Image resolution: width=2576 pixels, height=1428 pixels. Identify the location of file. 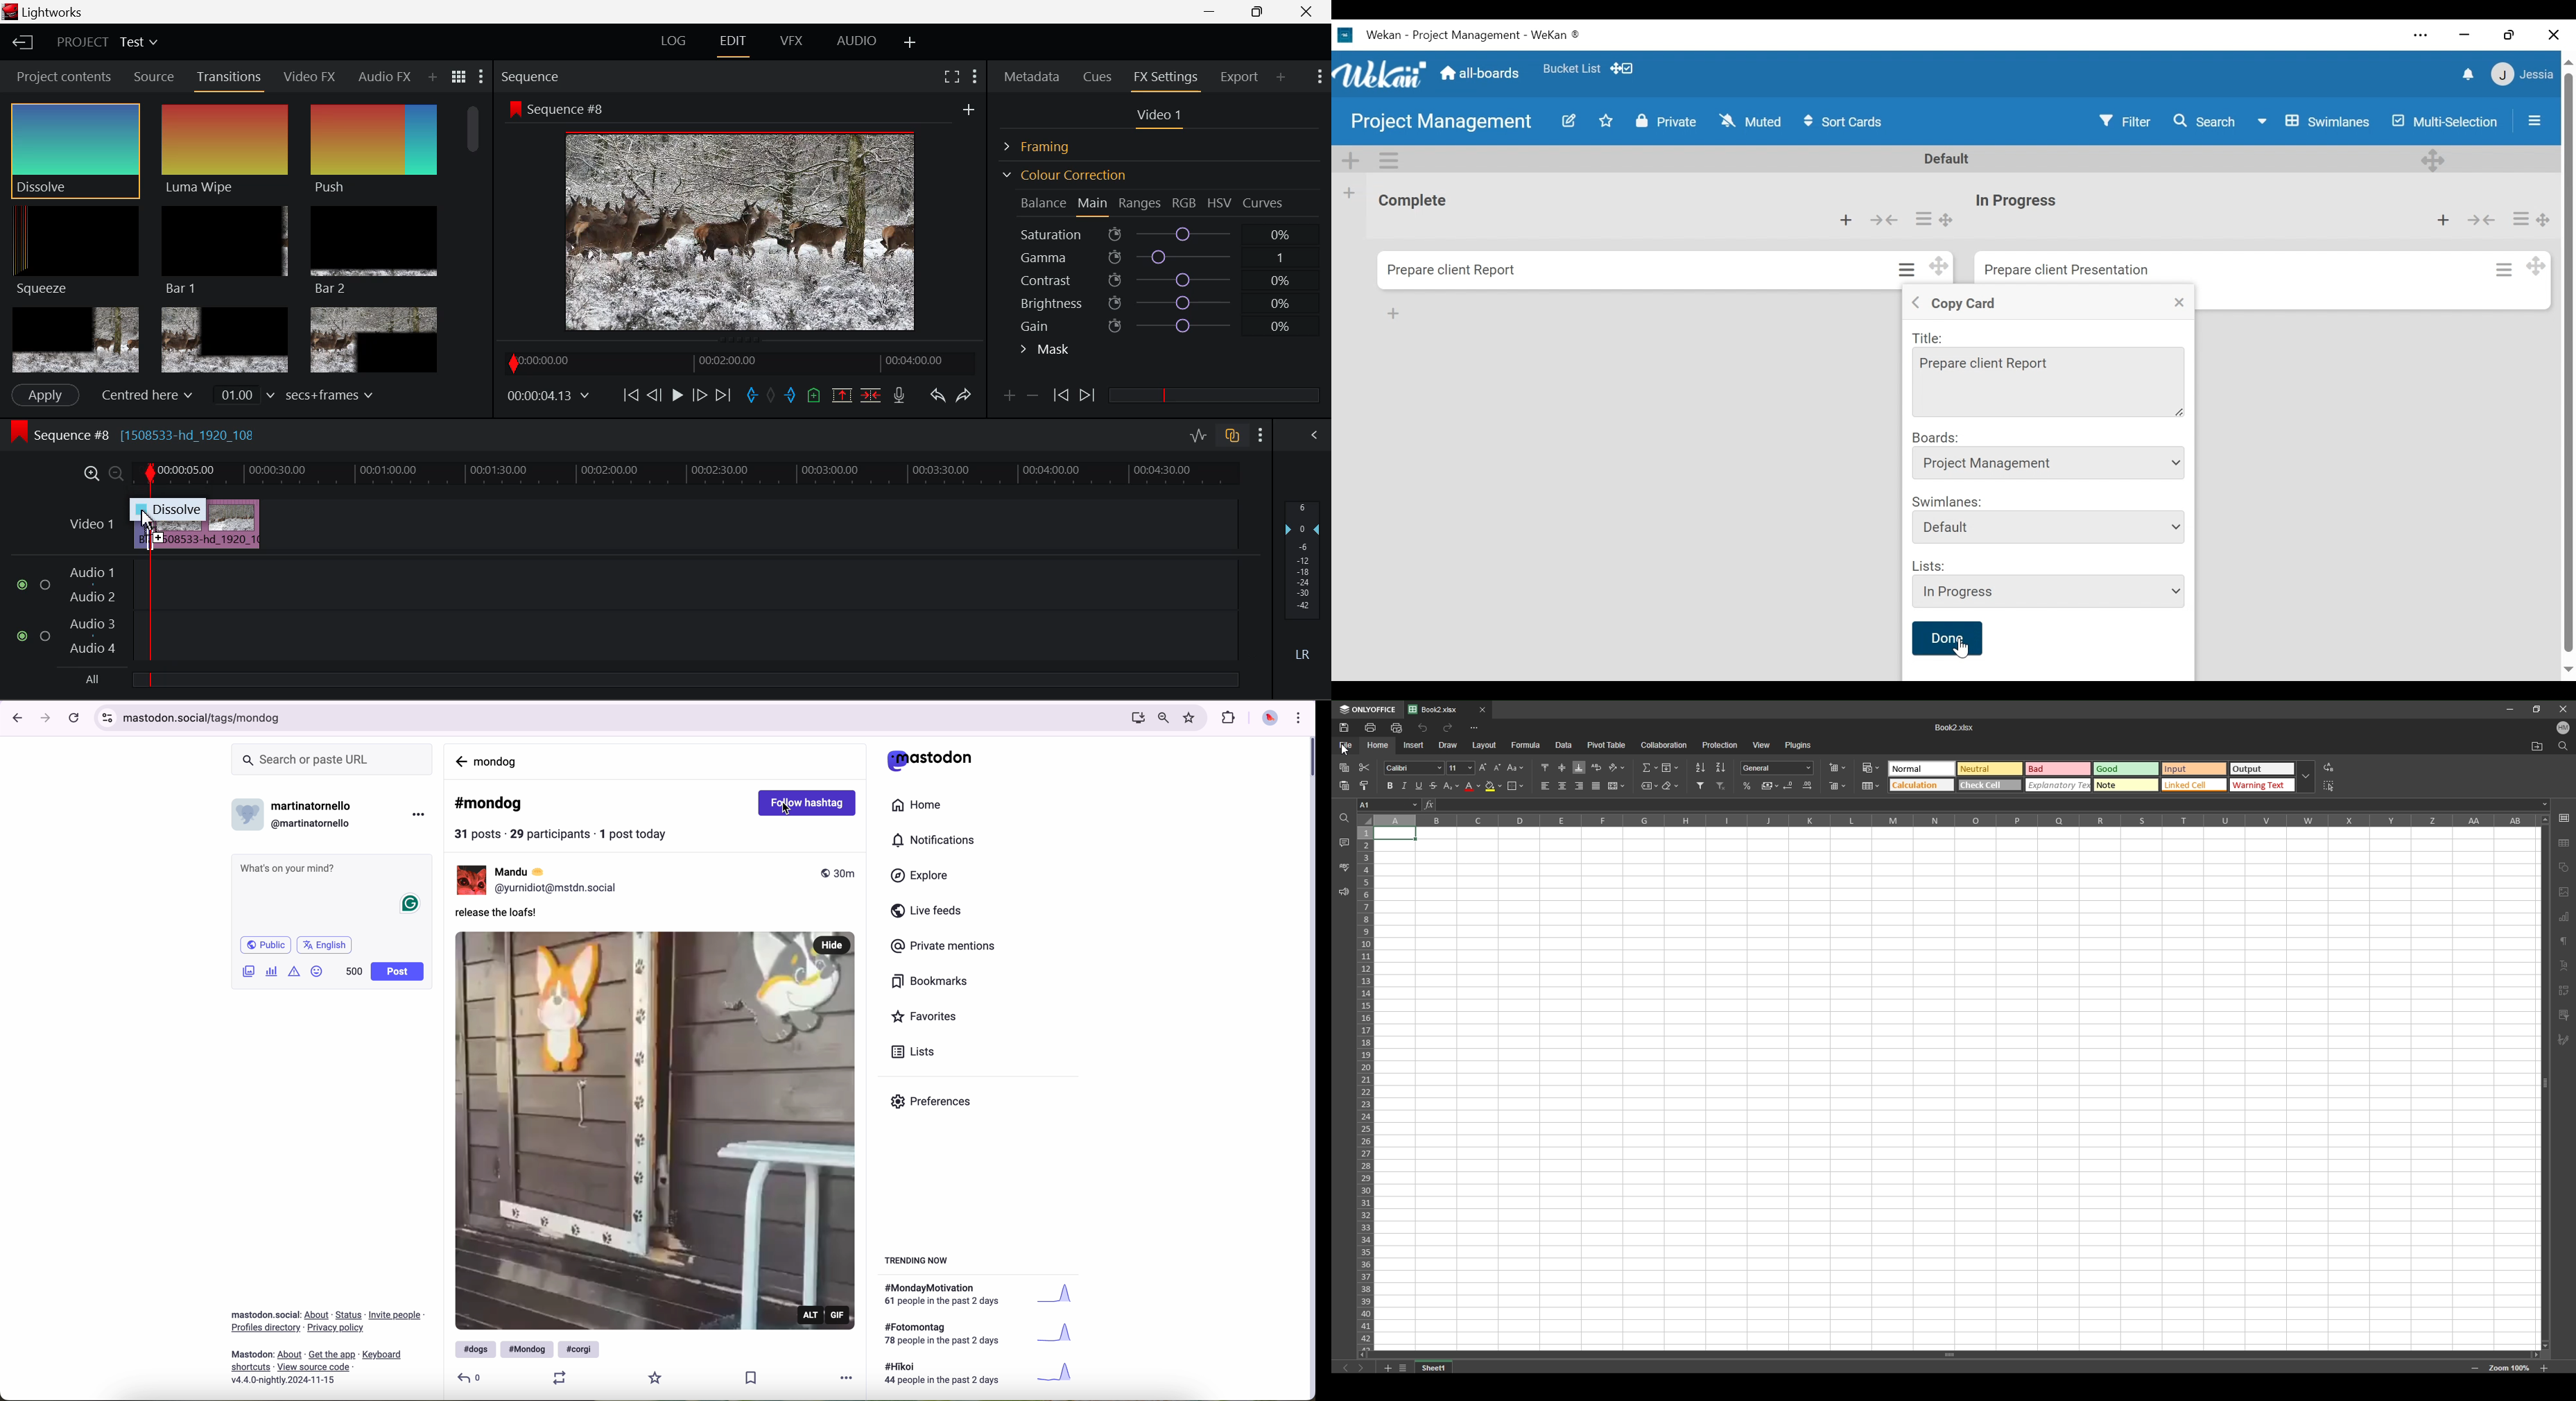
(1348, 745).